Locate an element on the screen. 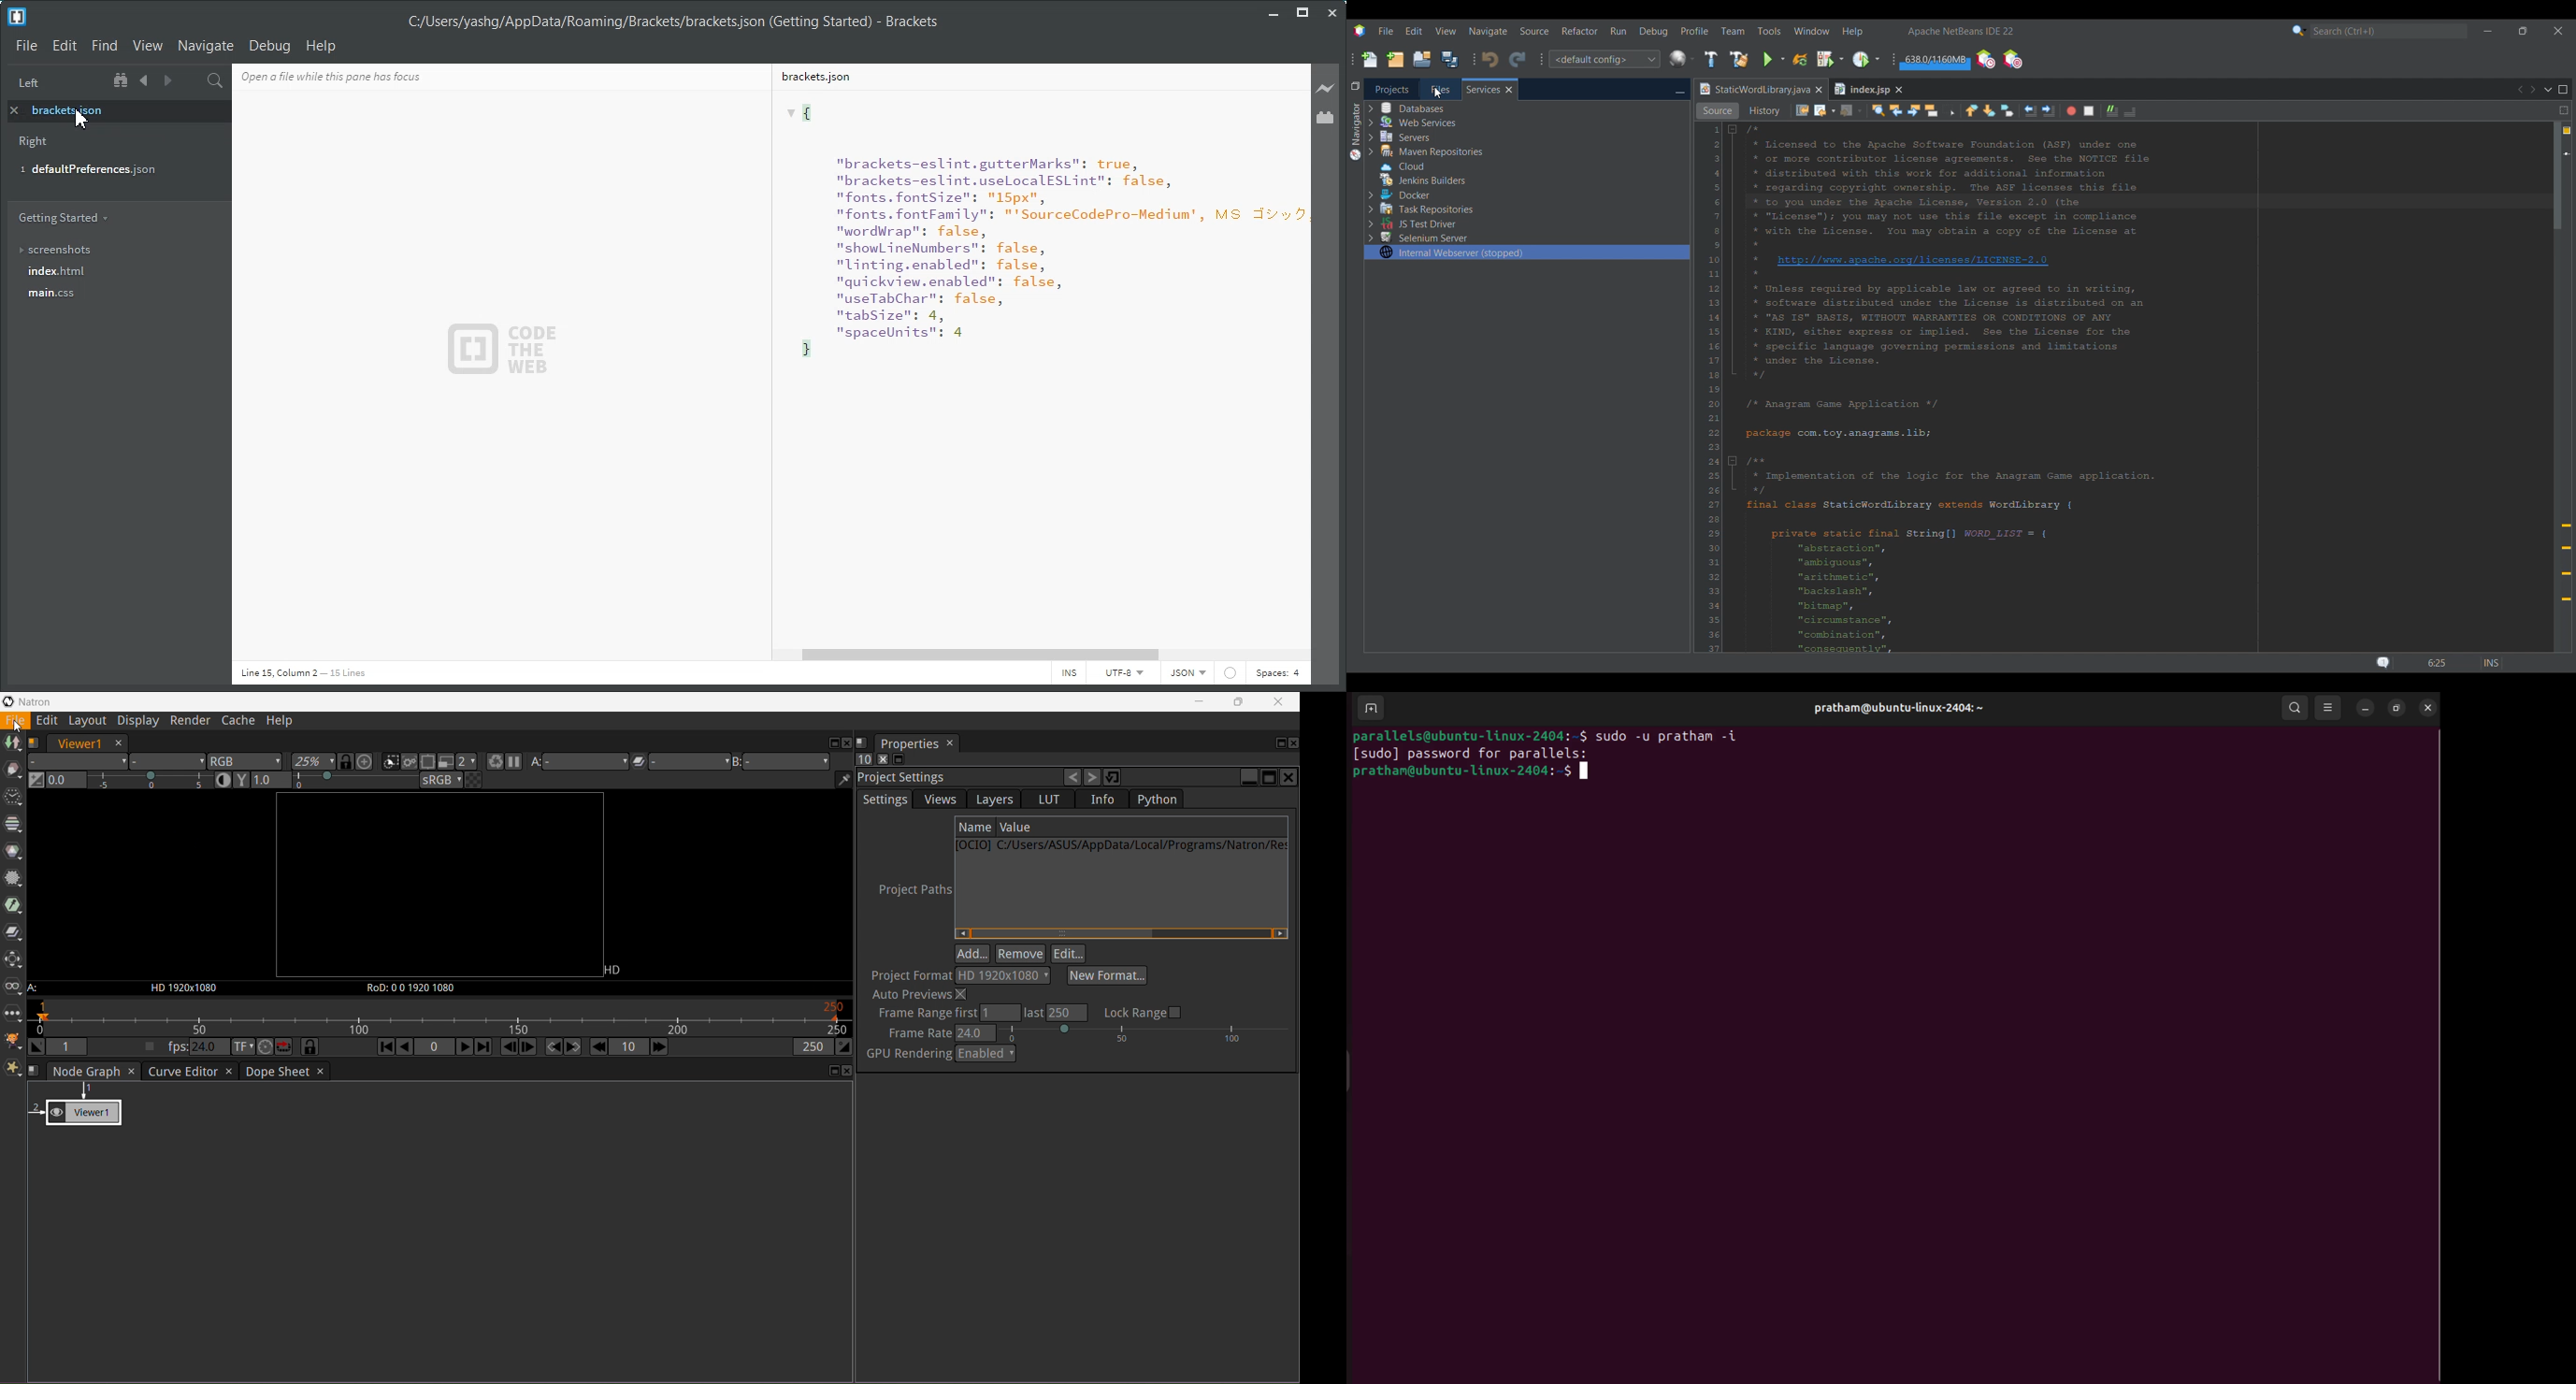 The height and width of the screenshot is (1400, 2576). search is located at coordinates (2295, 709).